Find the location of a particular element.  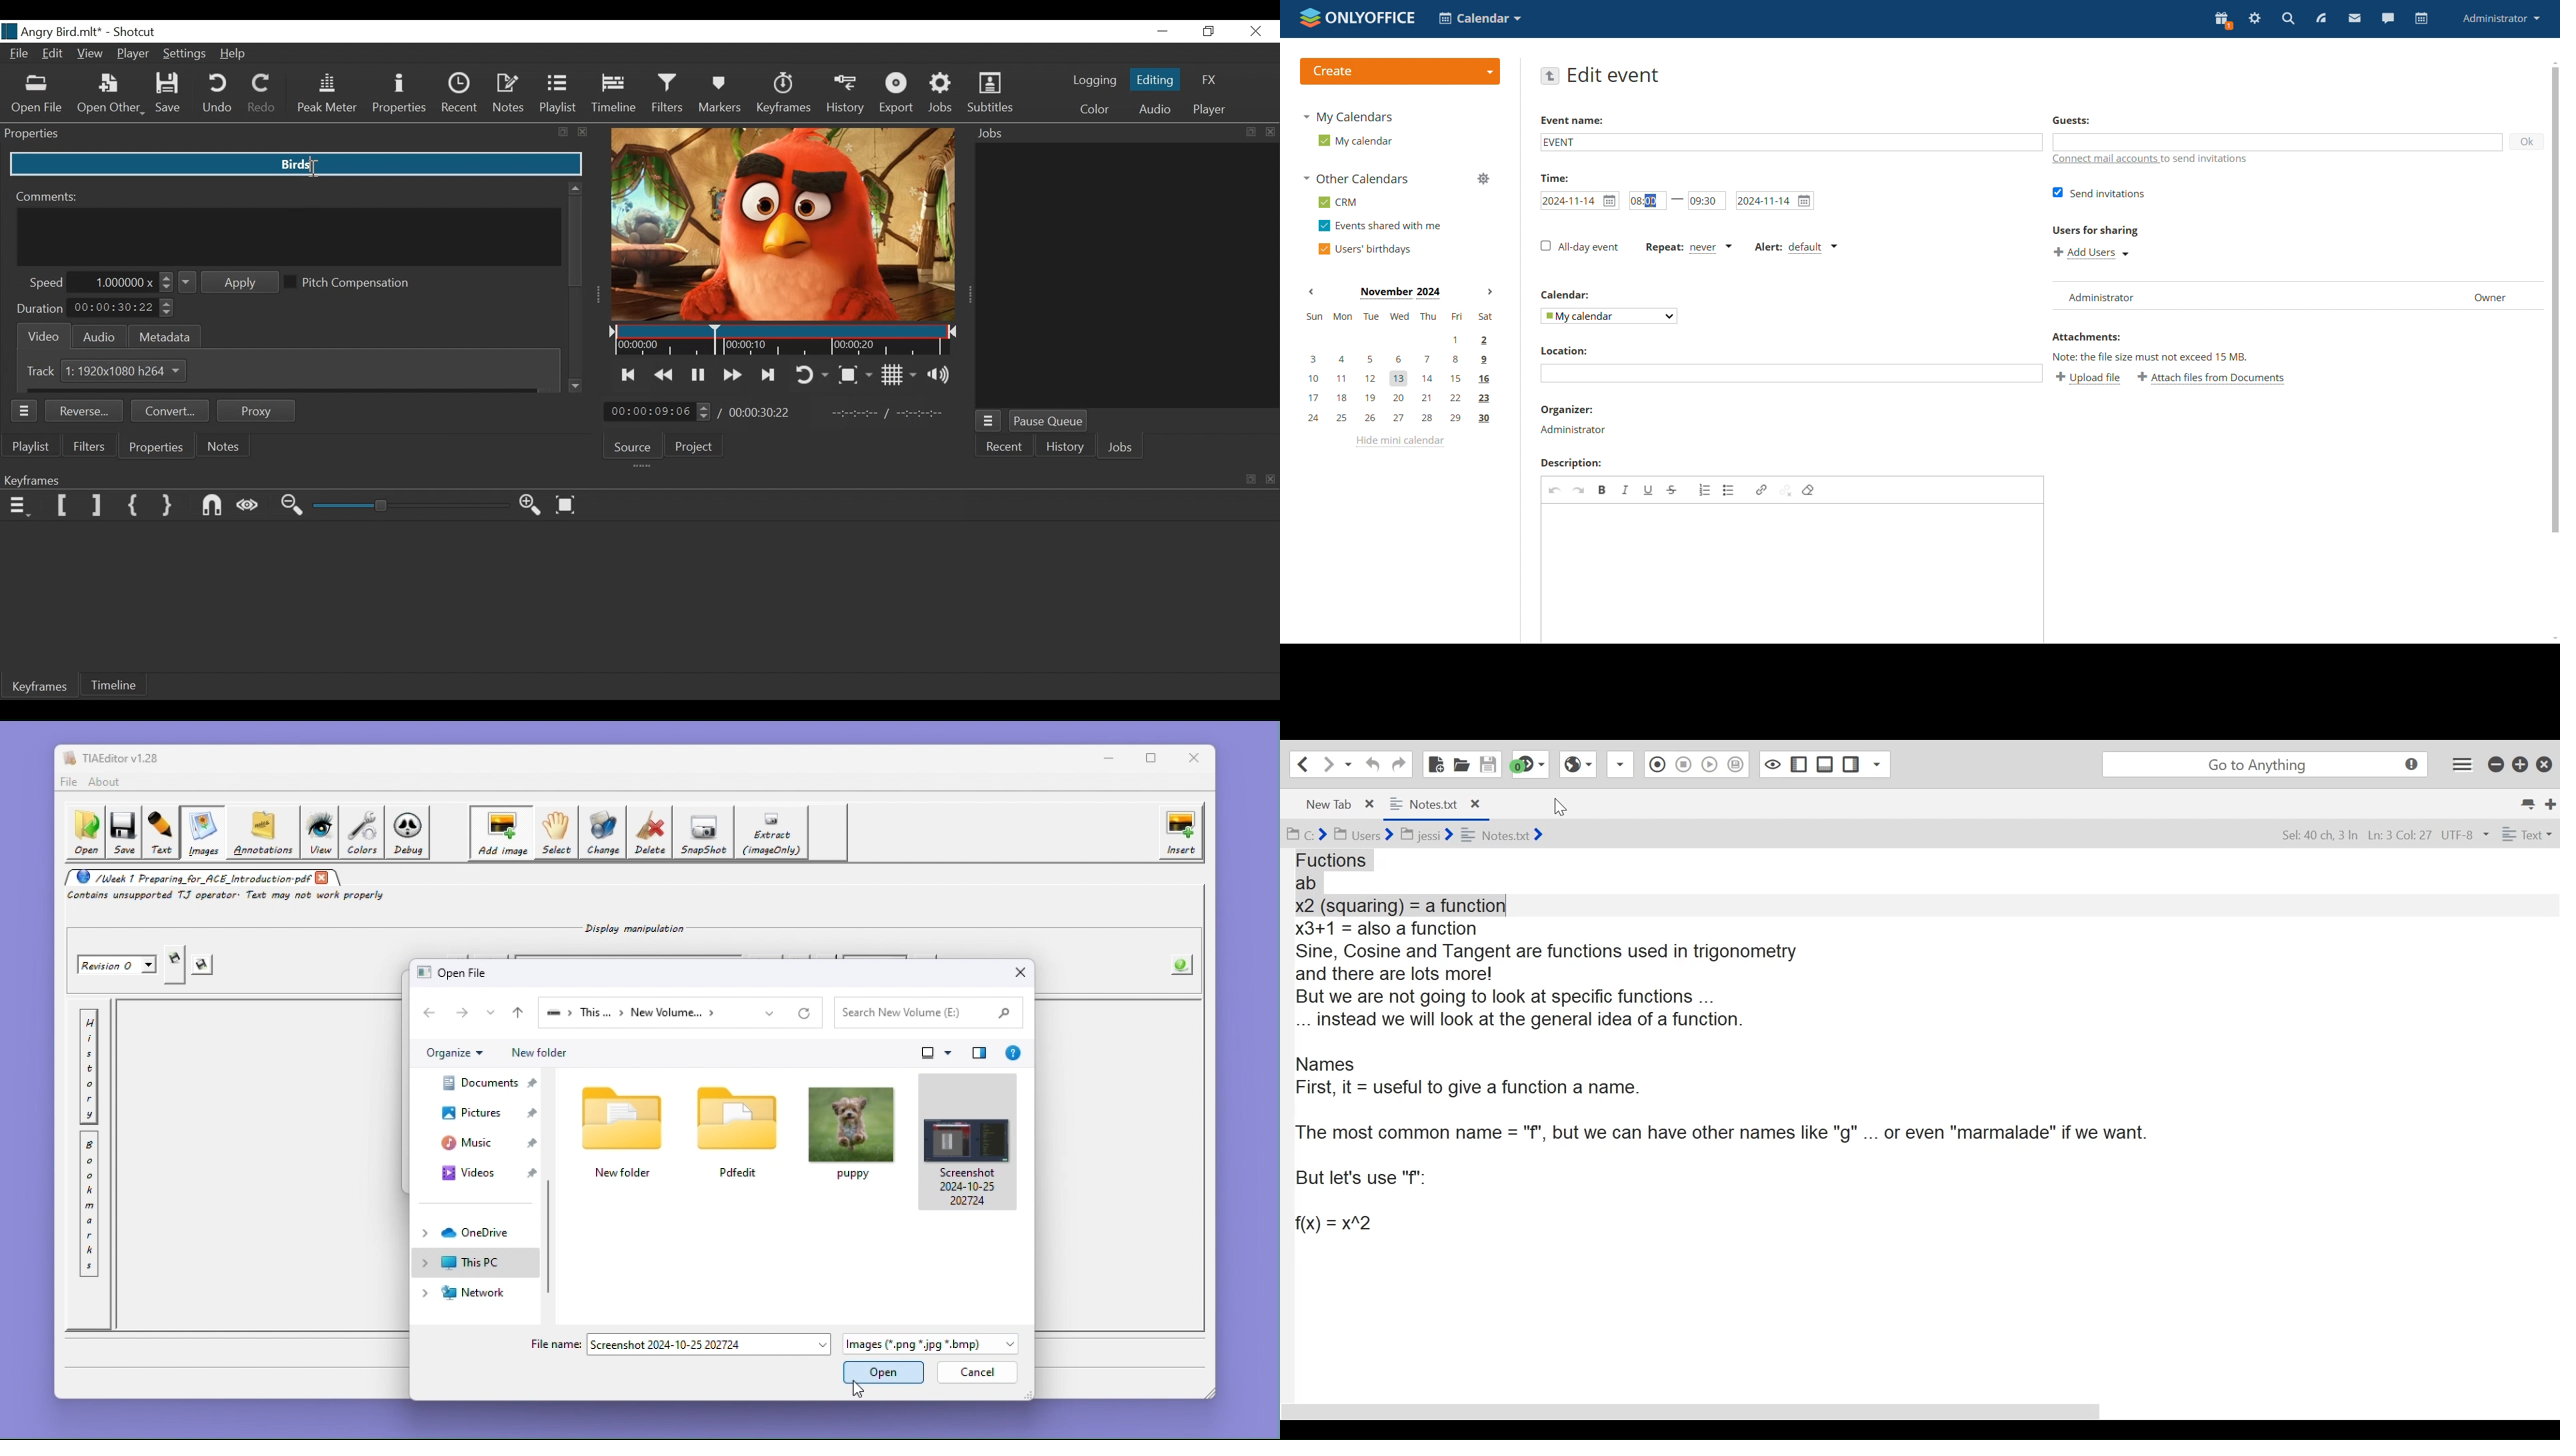

Set Second Simple Keyframe is located at coordinates (170, 506).